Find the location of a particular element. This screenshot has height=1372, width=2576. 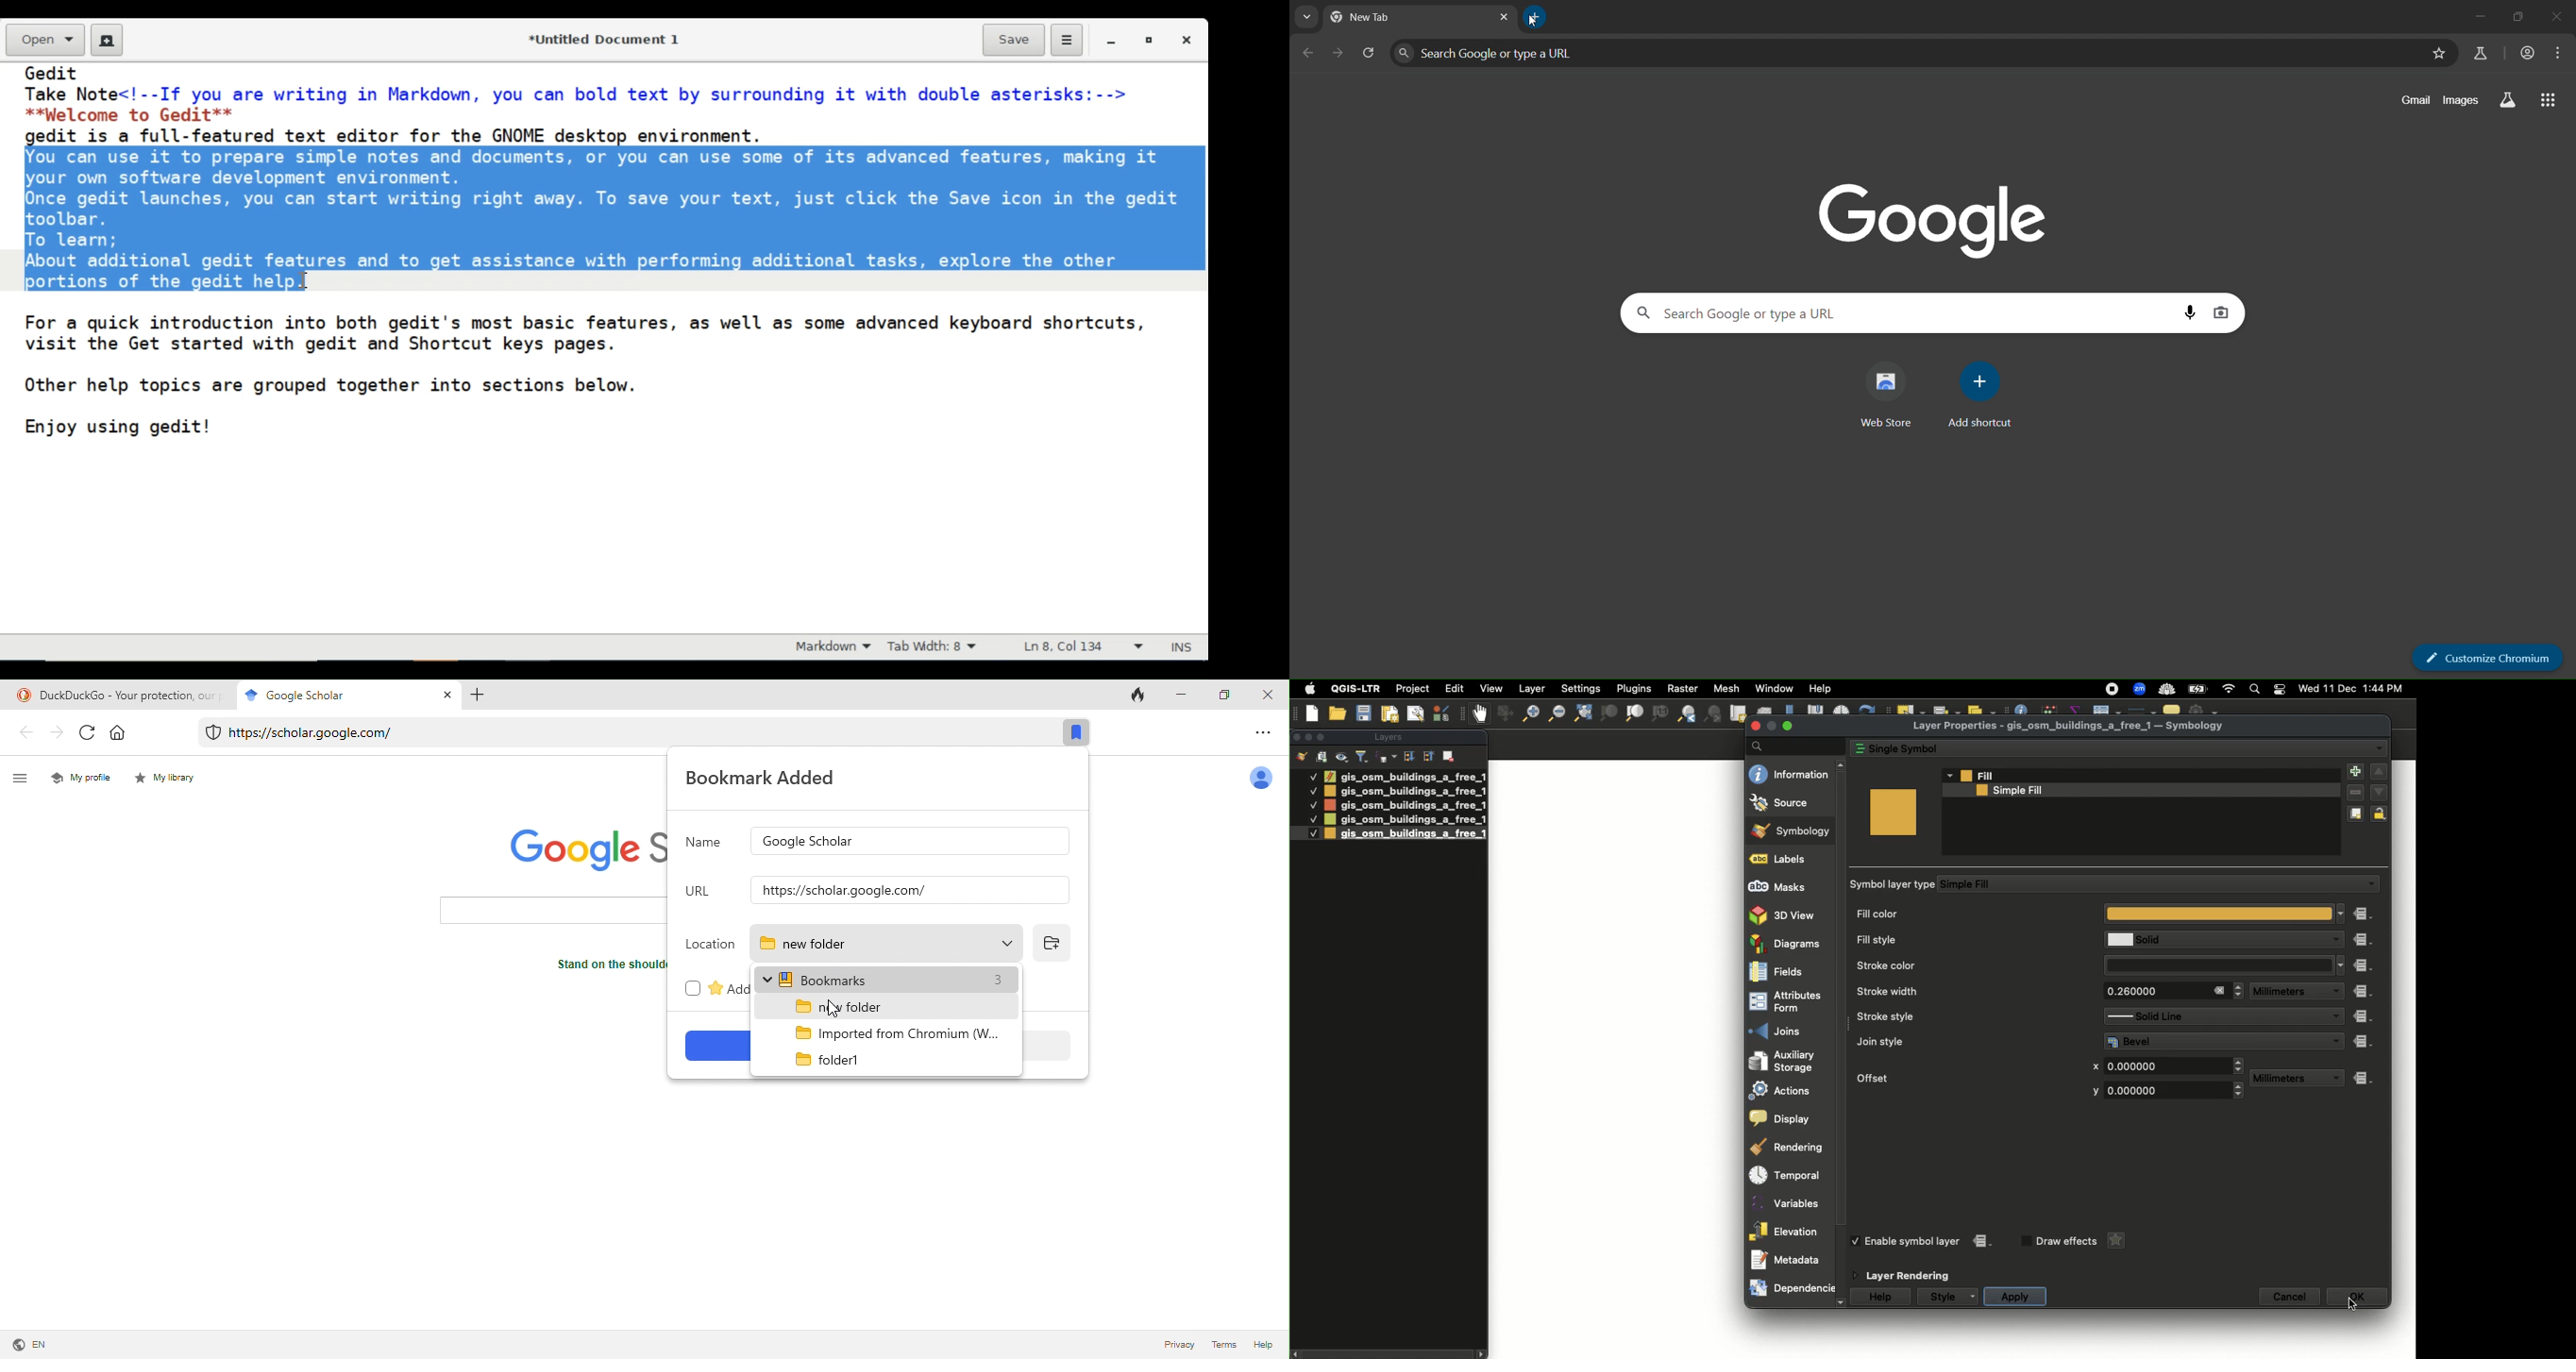

nchecked is located at coordinates (2025, 1242).